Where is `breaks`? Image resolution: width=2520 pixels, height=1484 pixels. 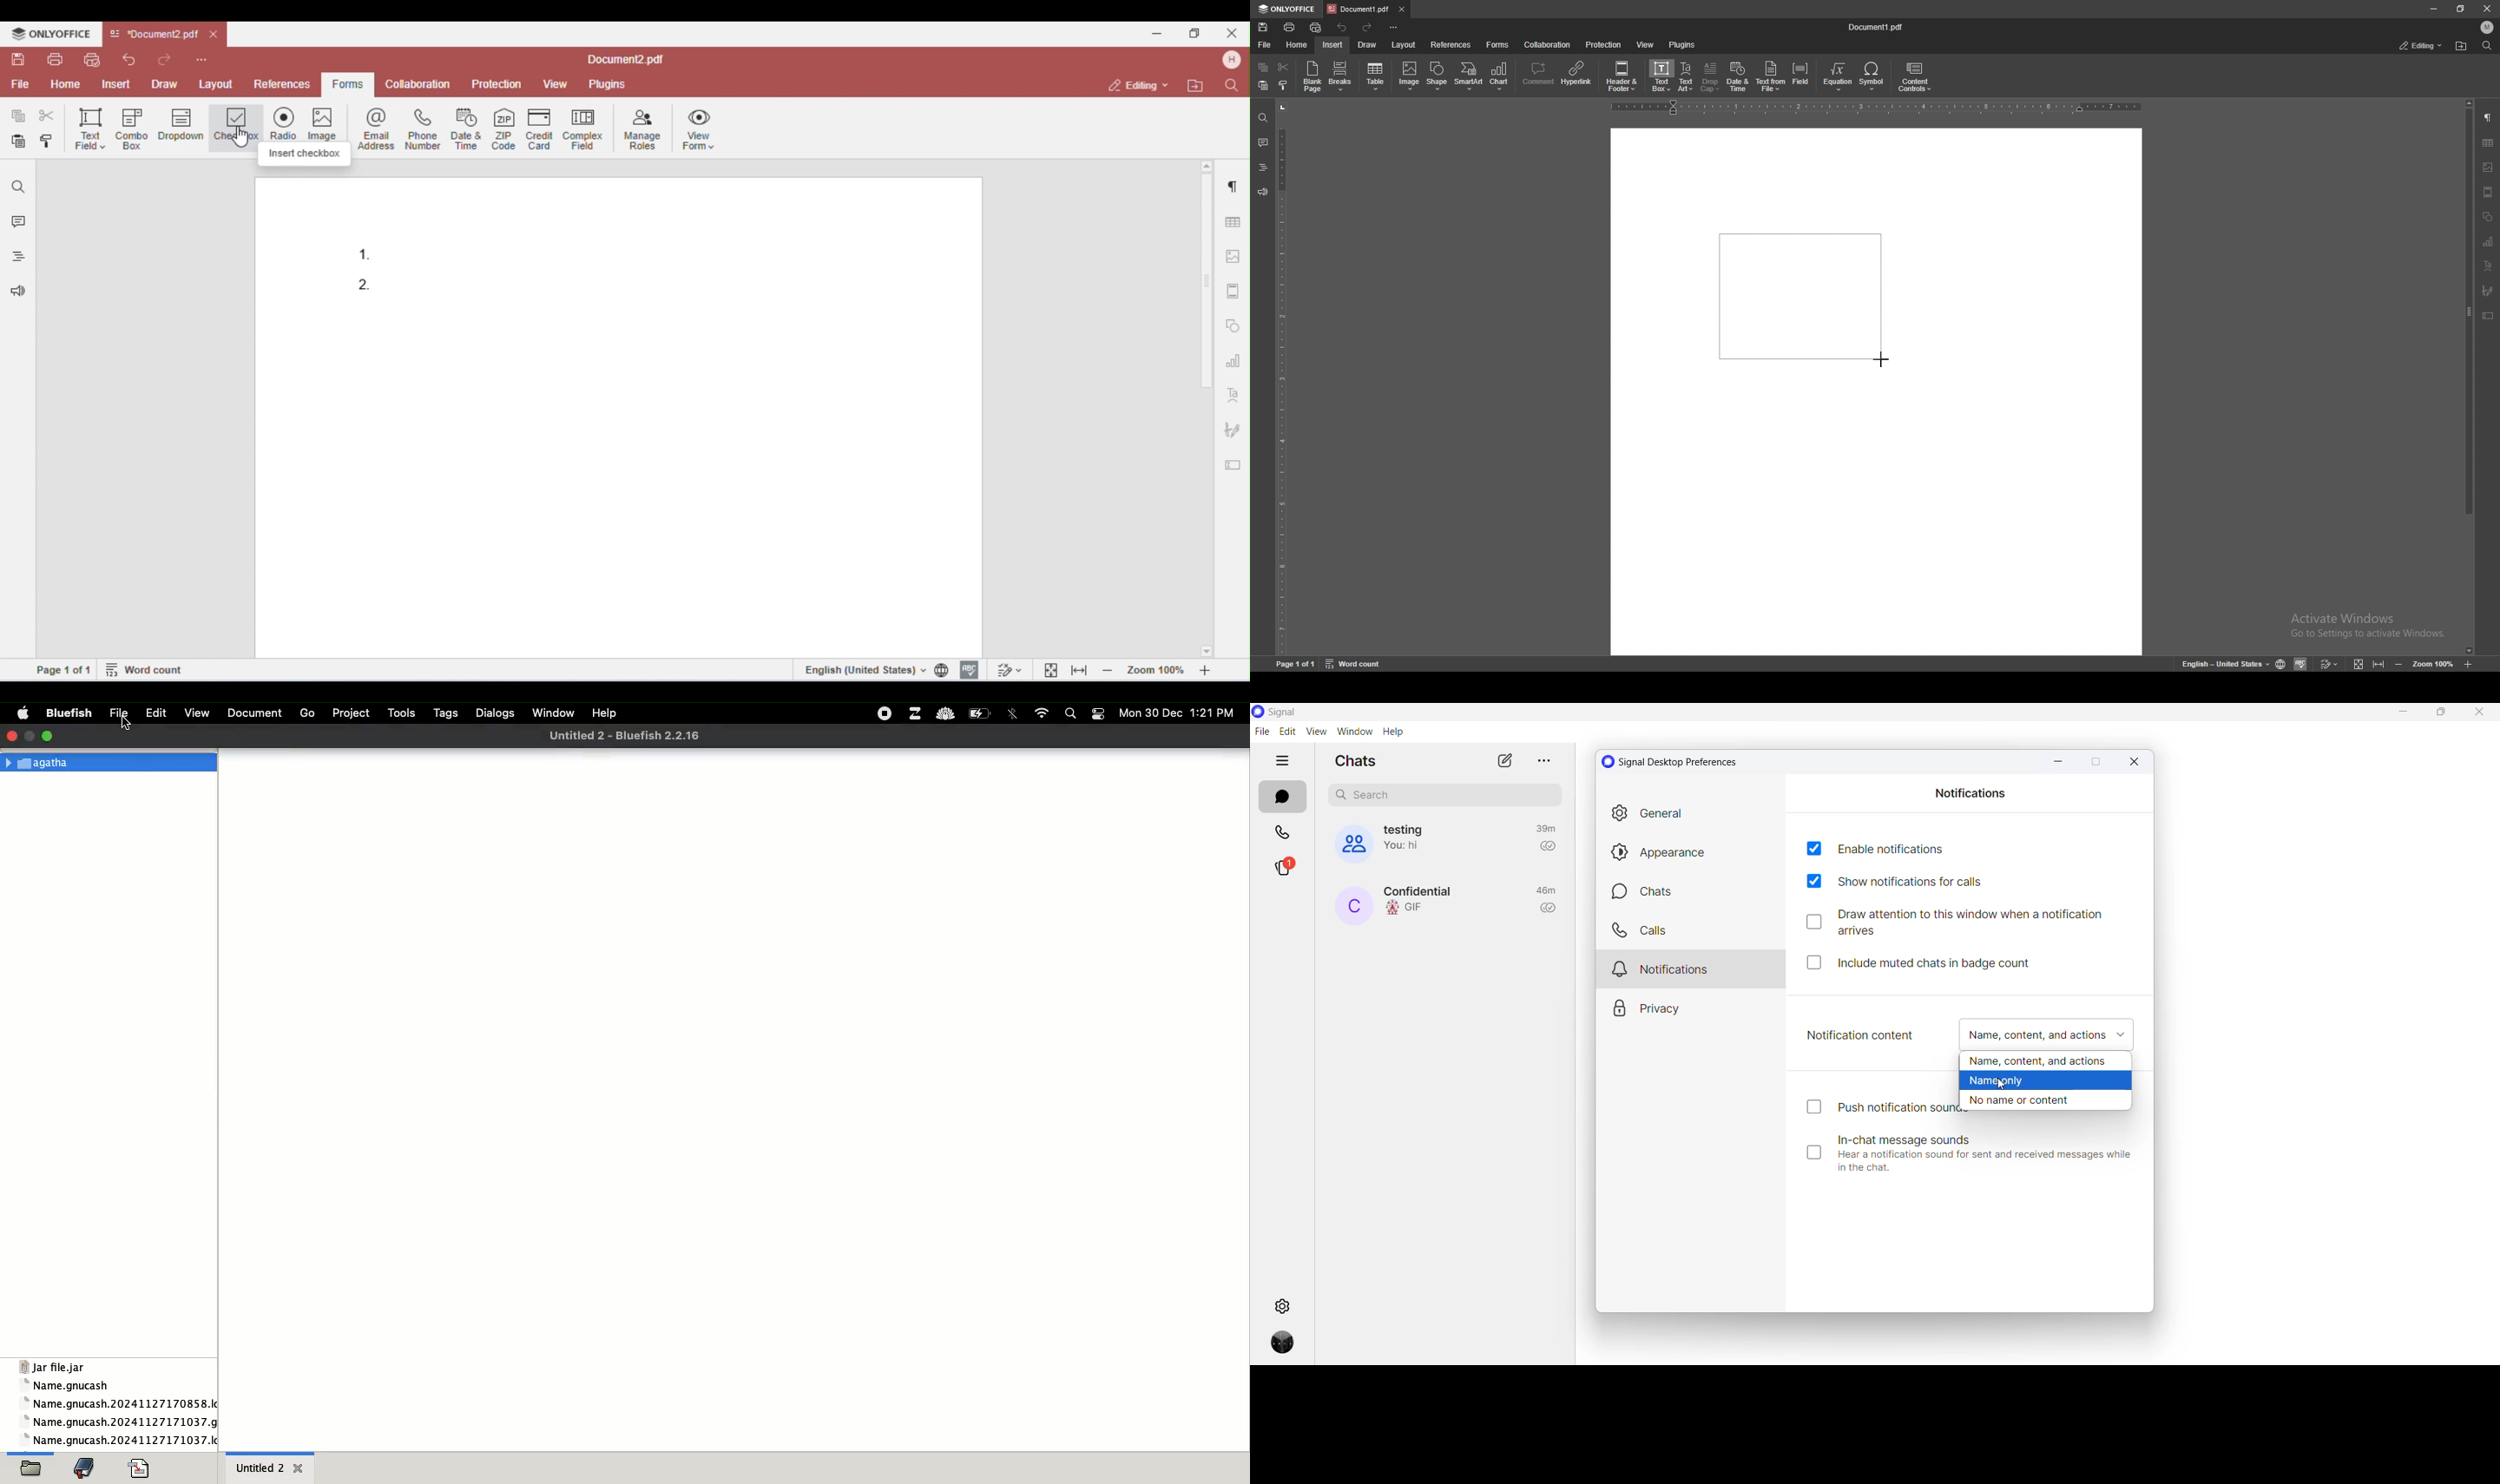
breaks is located at coordinates (1340, 76).